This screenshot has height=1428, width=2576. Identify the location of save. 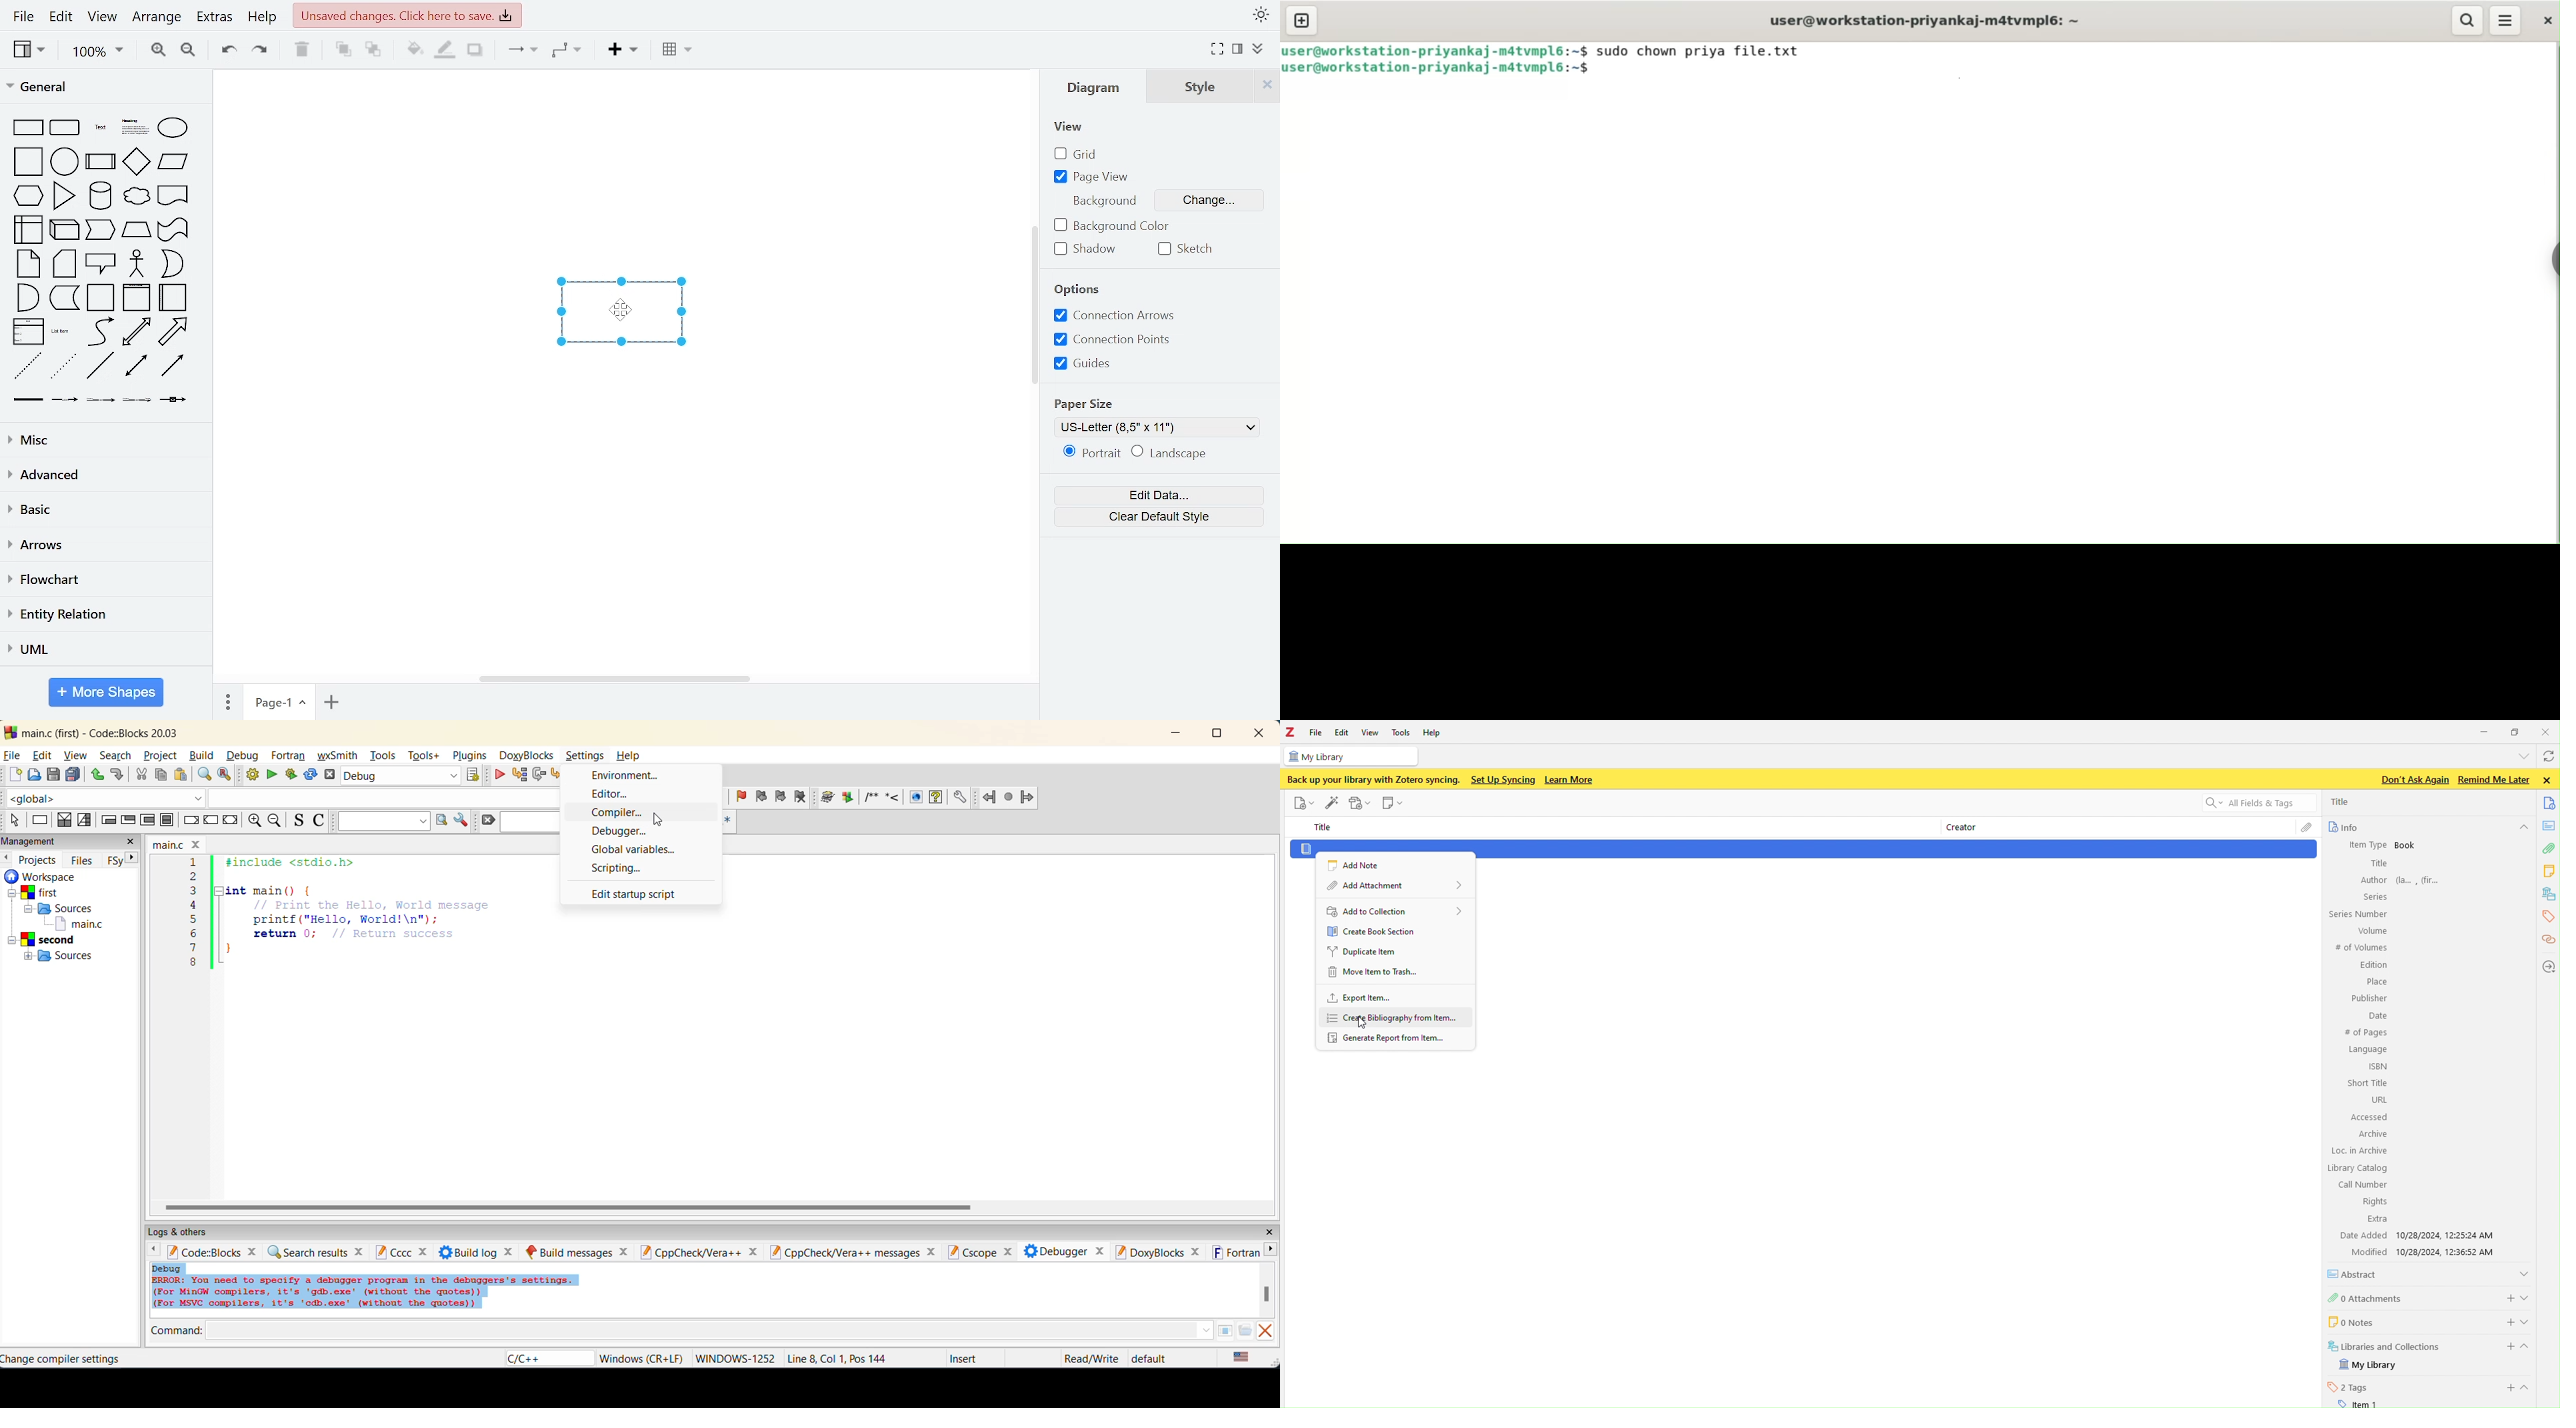
(53, 776).